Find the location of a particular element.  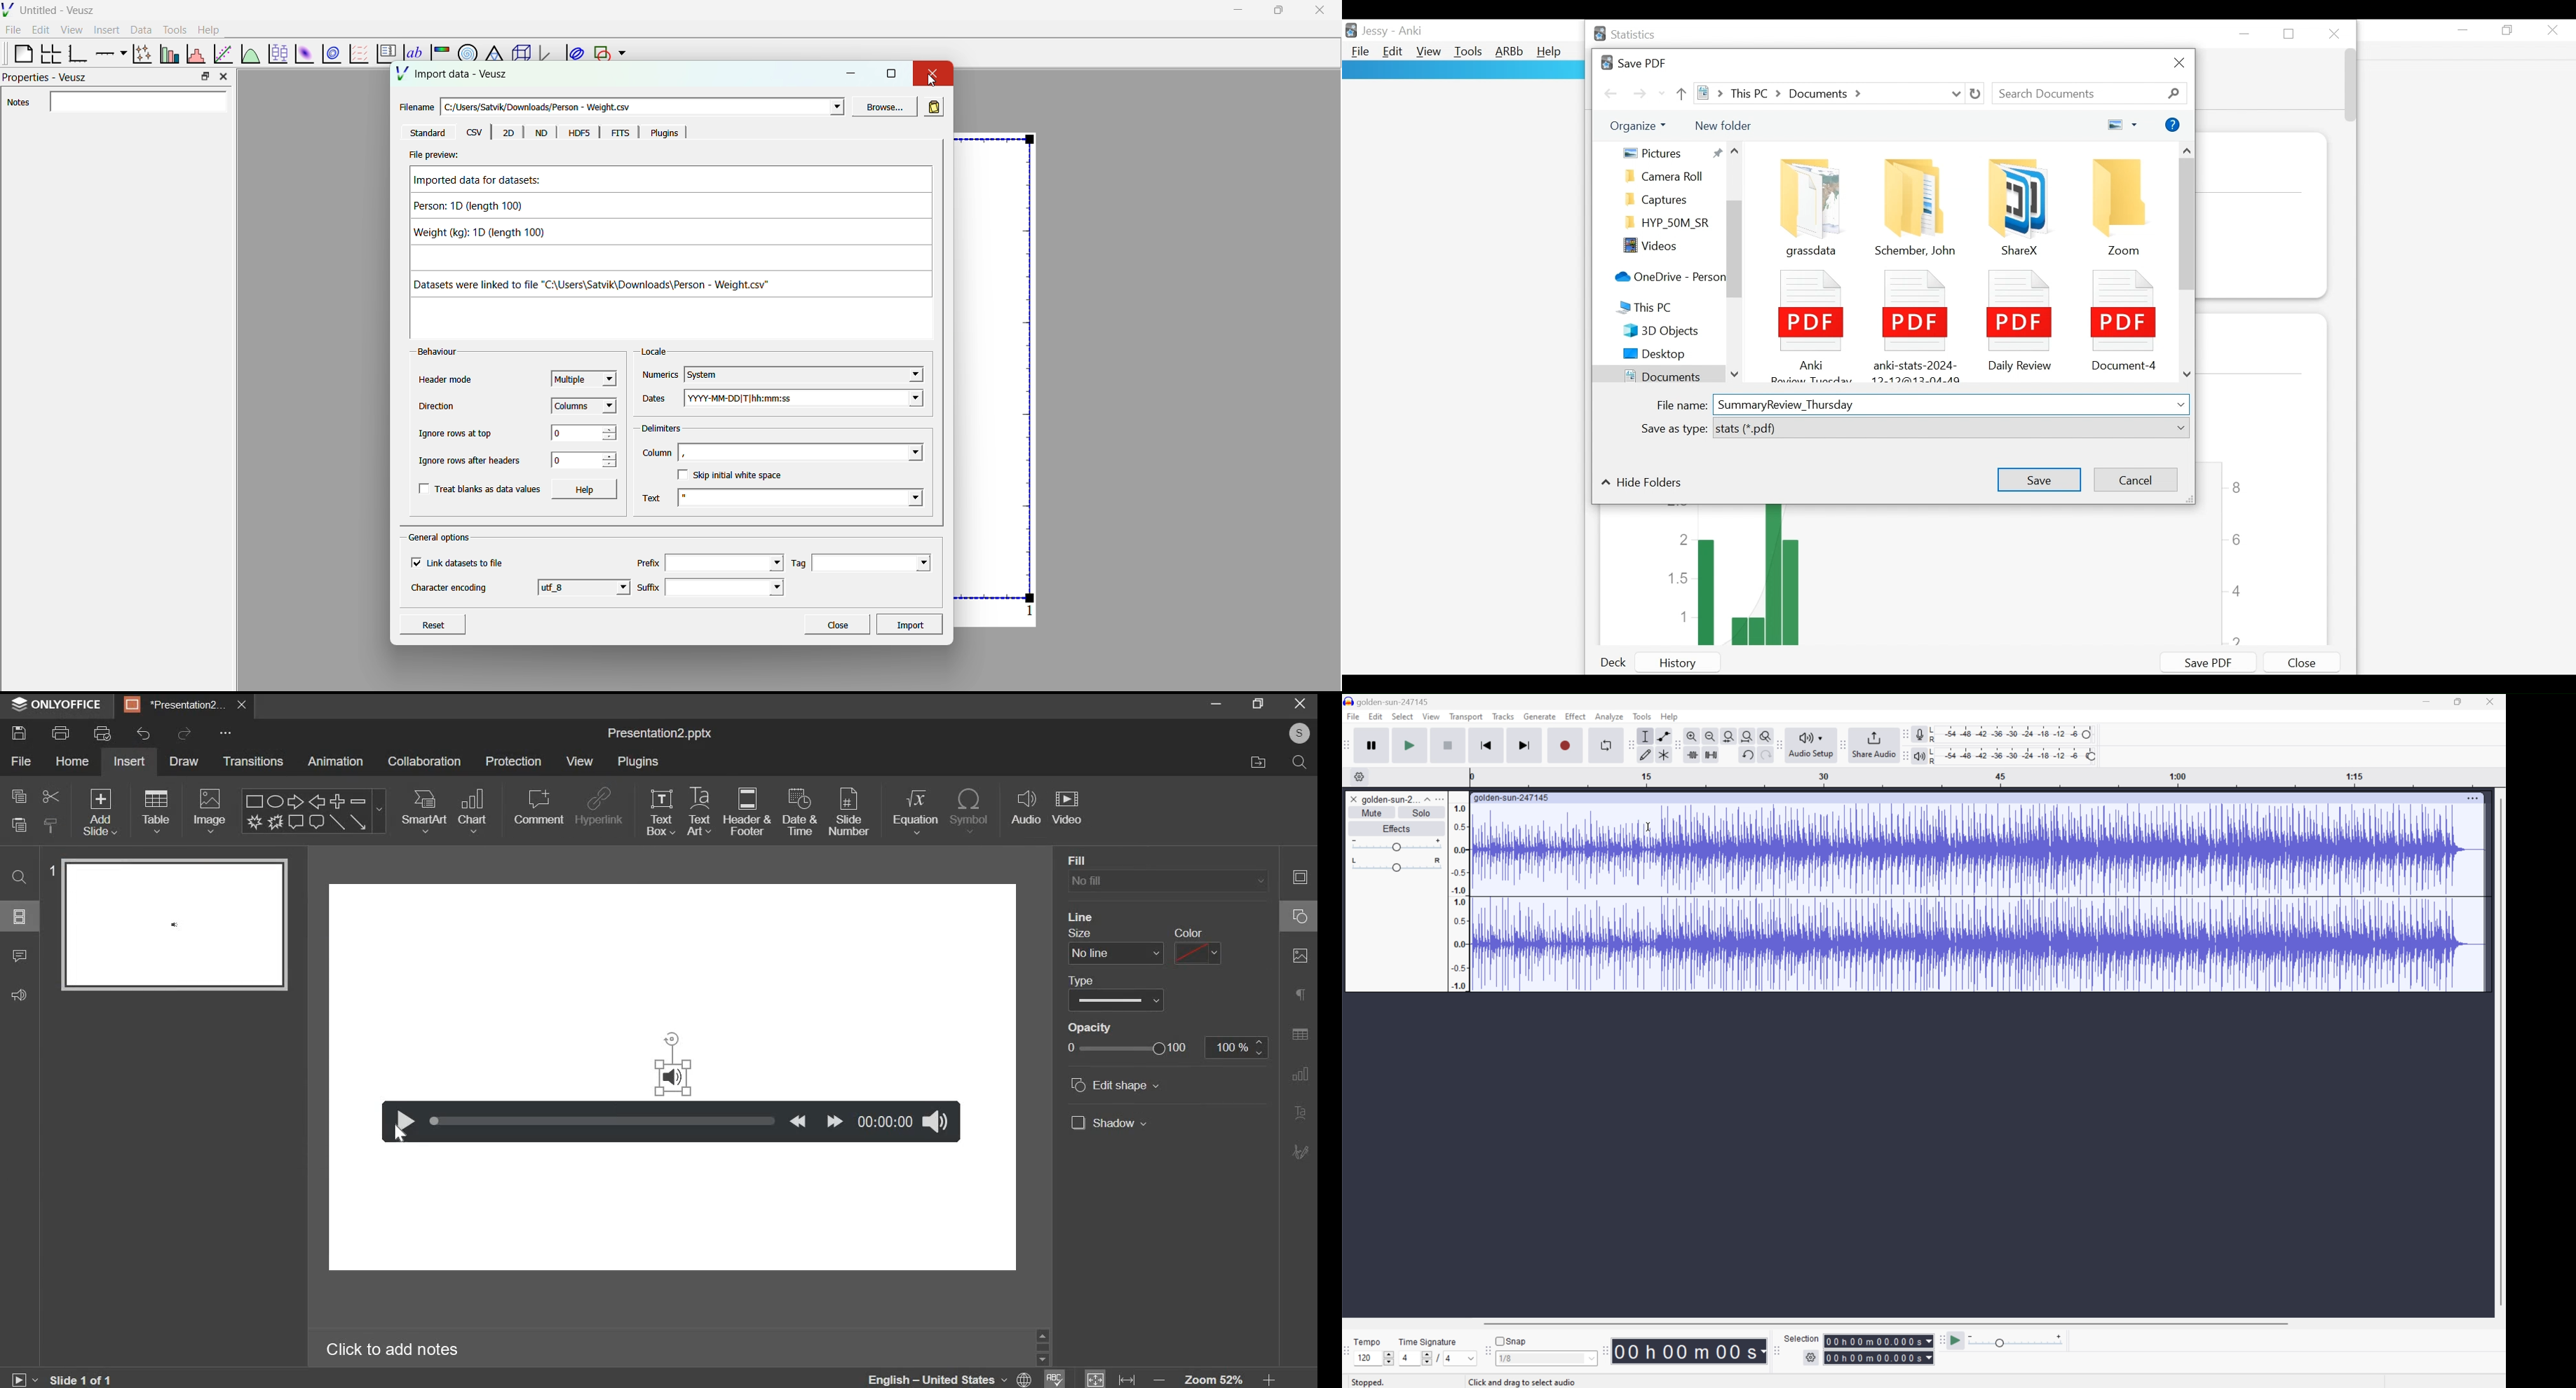

account holder is located at coordinates (1299, 733).